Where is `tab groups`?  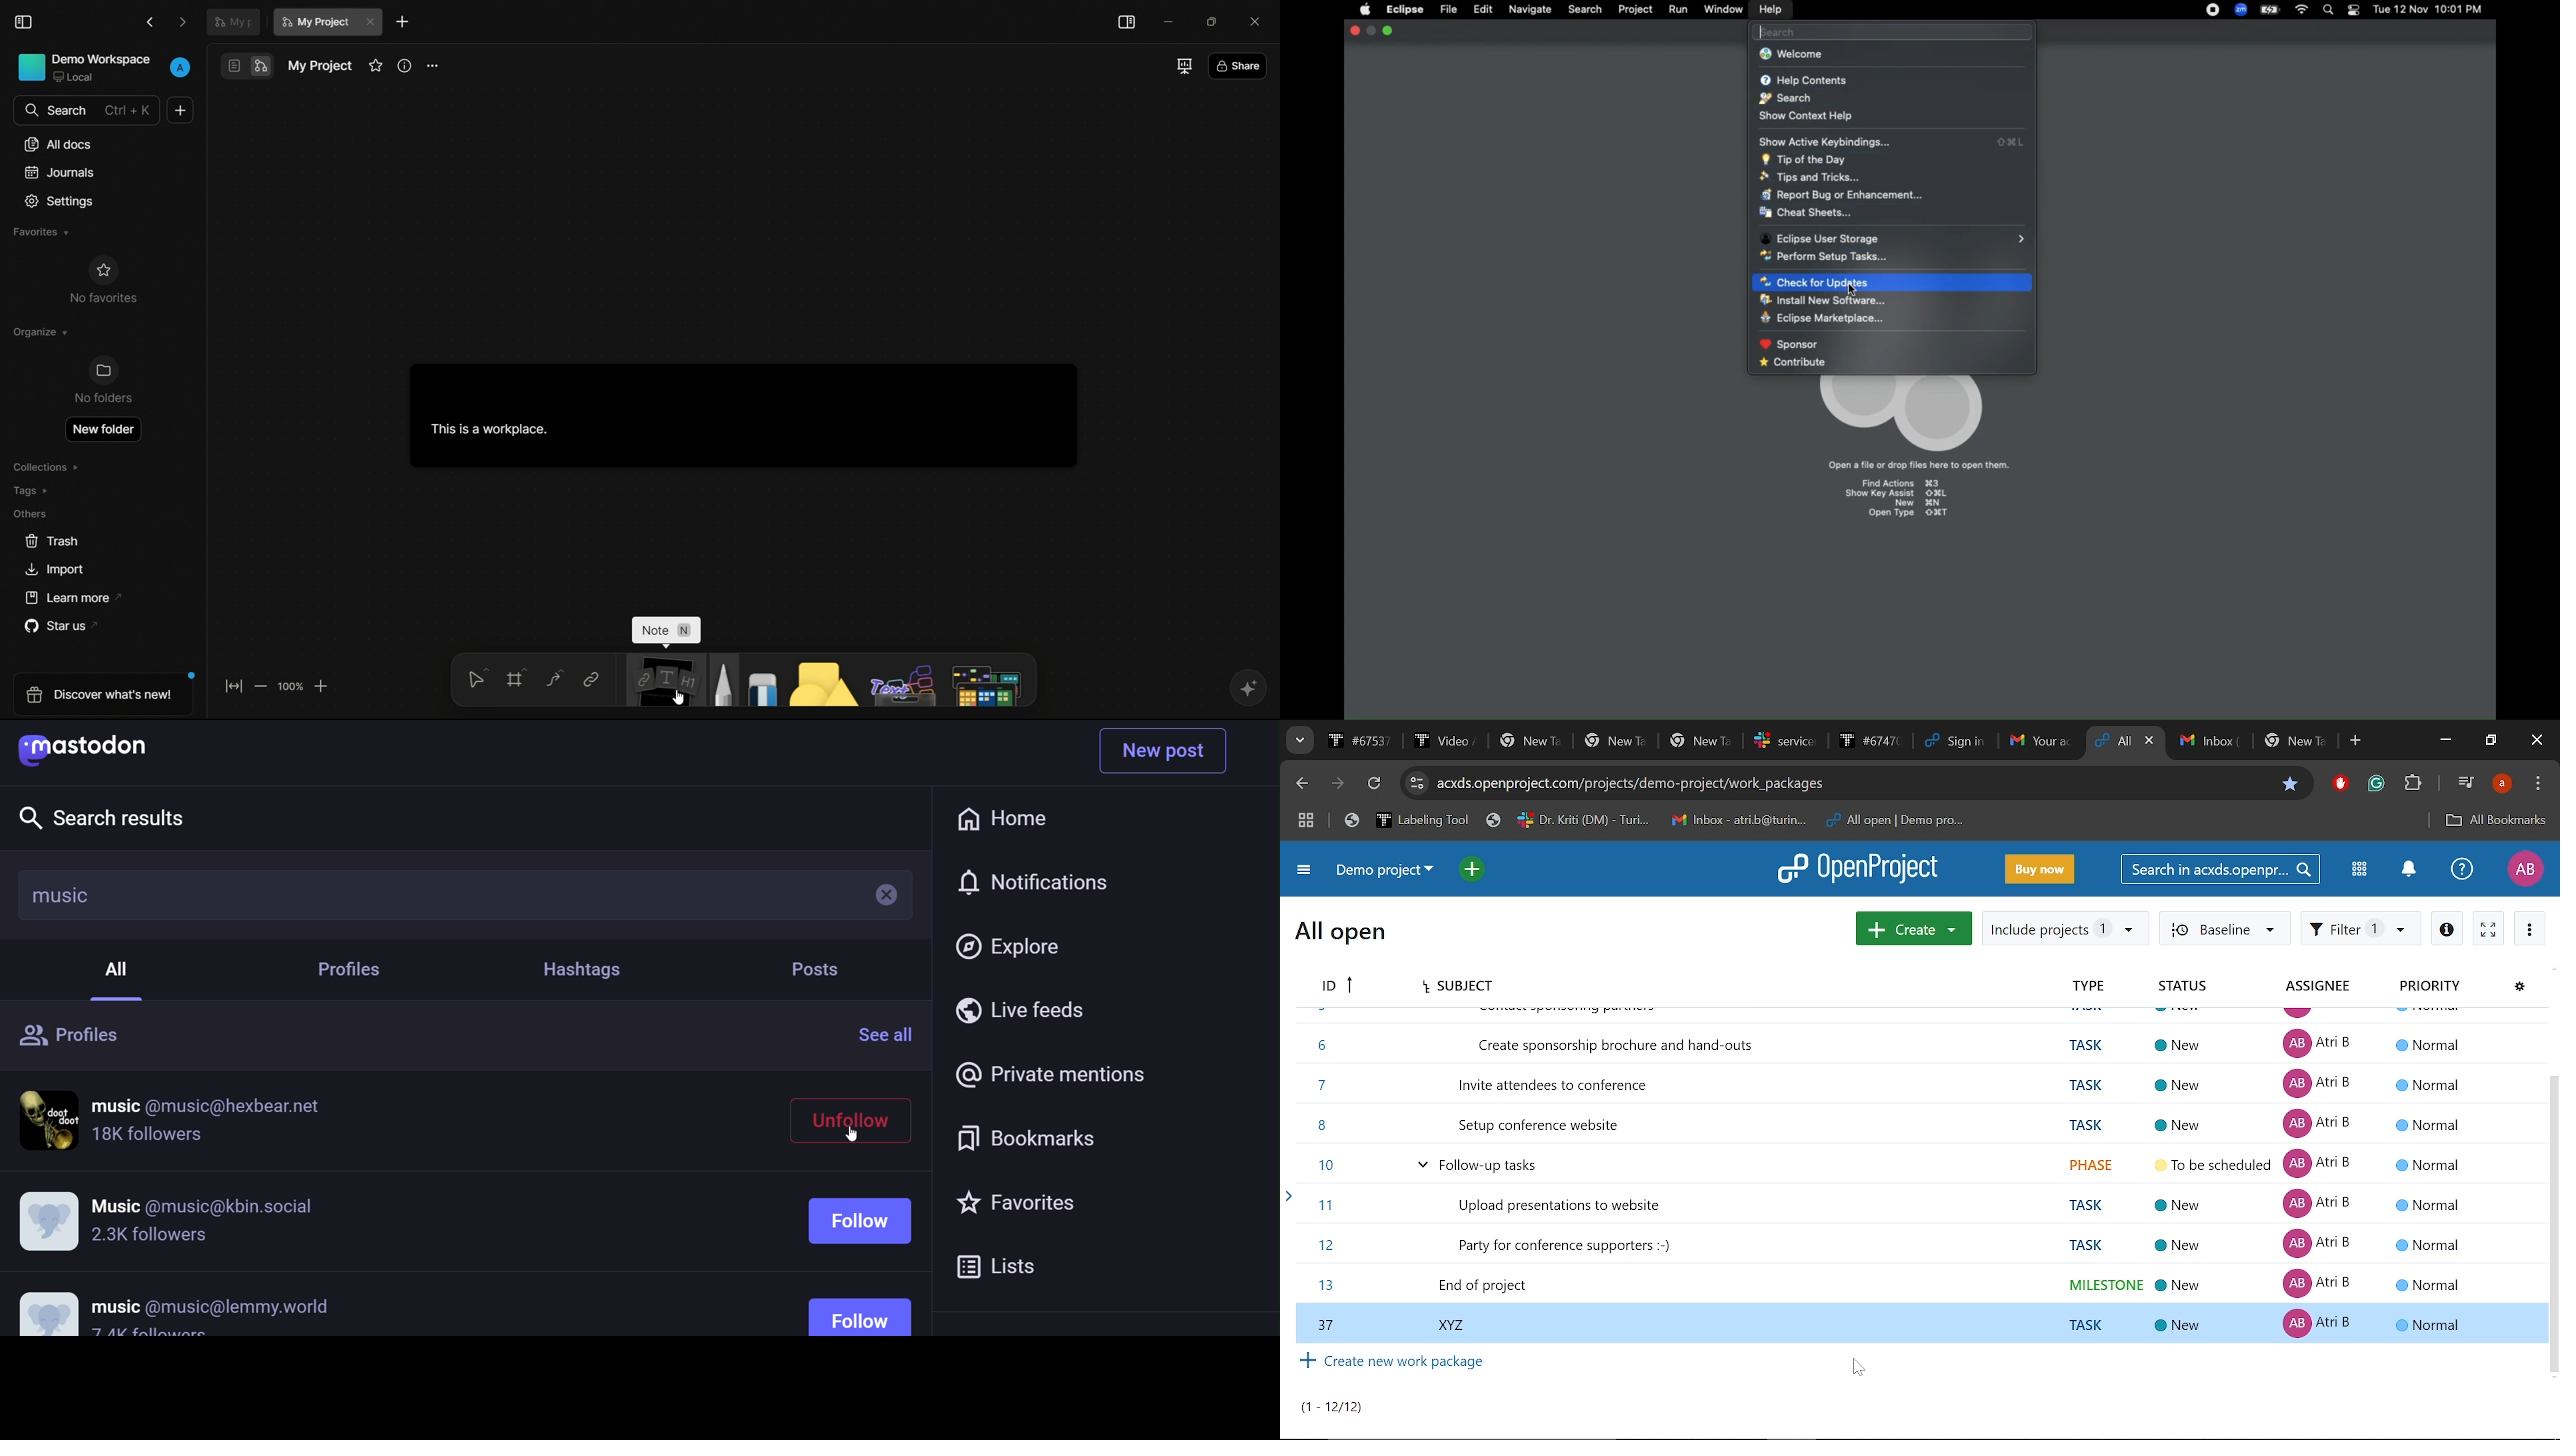
tab groups is located at coordinates (1304, 820).